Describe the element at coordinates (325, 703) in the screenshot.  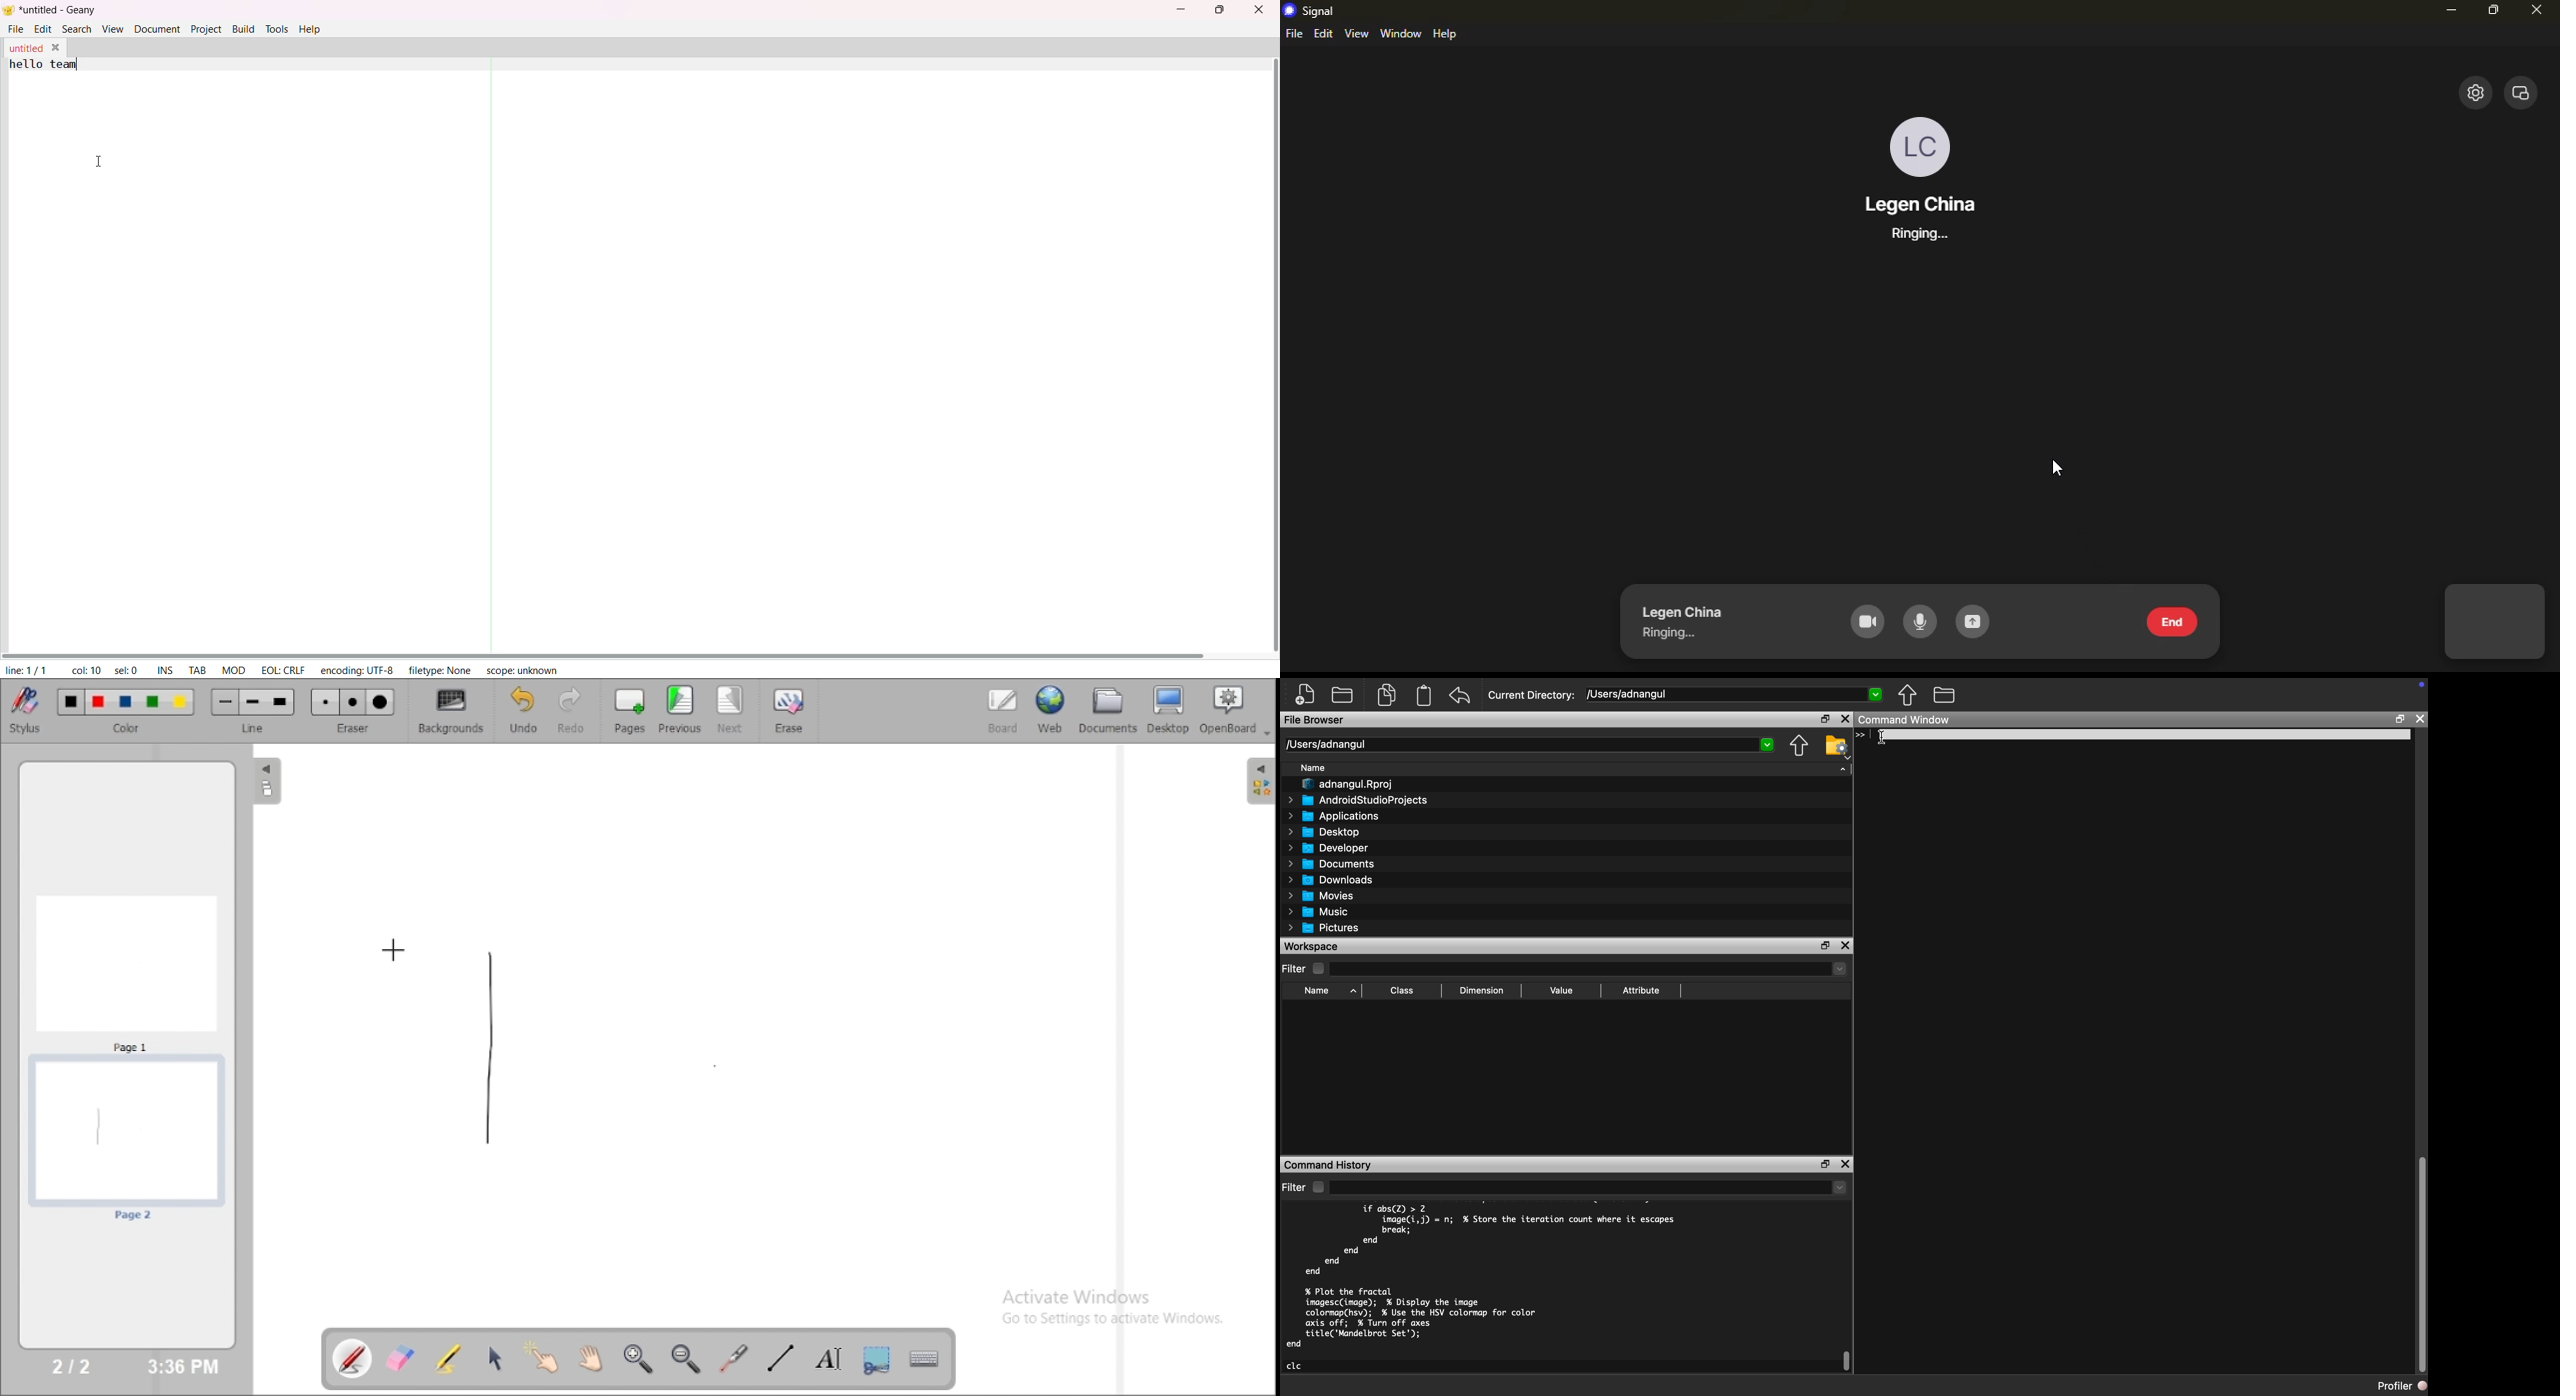
I see `Small eraser` at that location.